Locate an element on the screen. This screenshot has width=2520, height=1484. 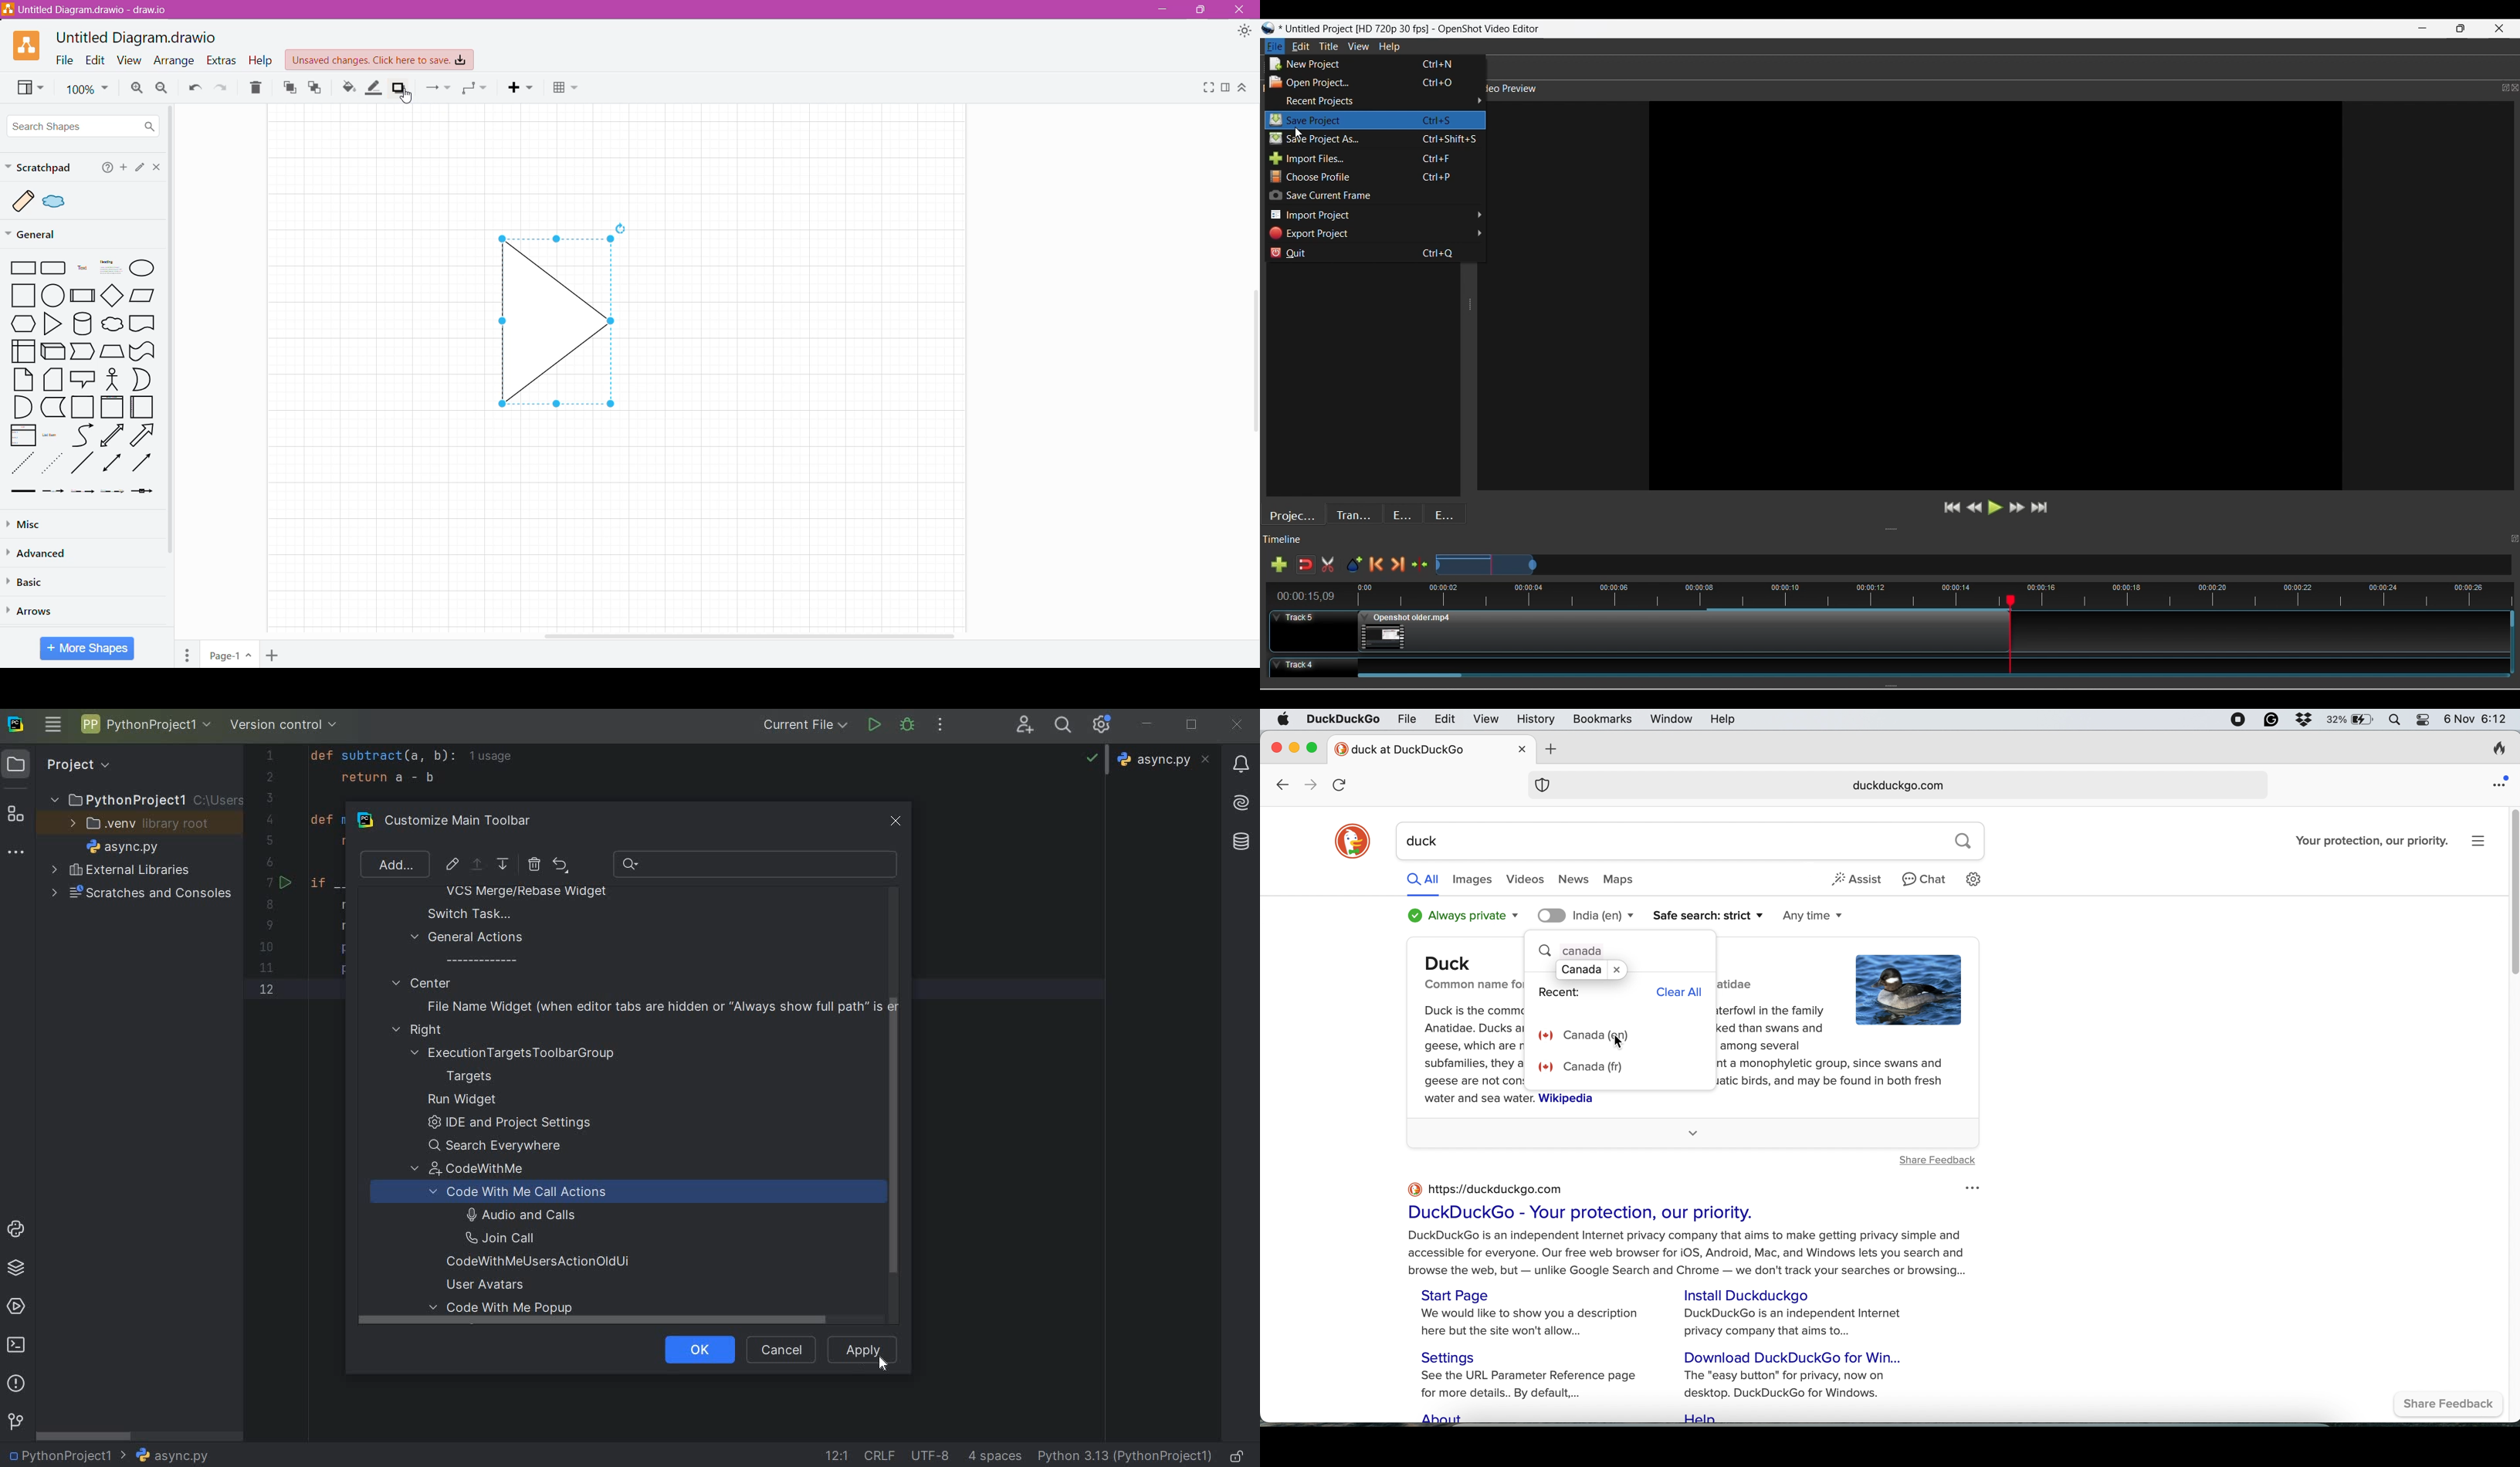
run widget is located at coordinates (462, 1100).